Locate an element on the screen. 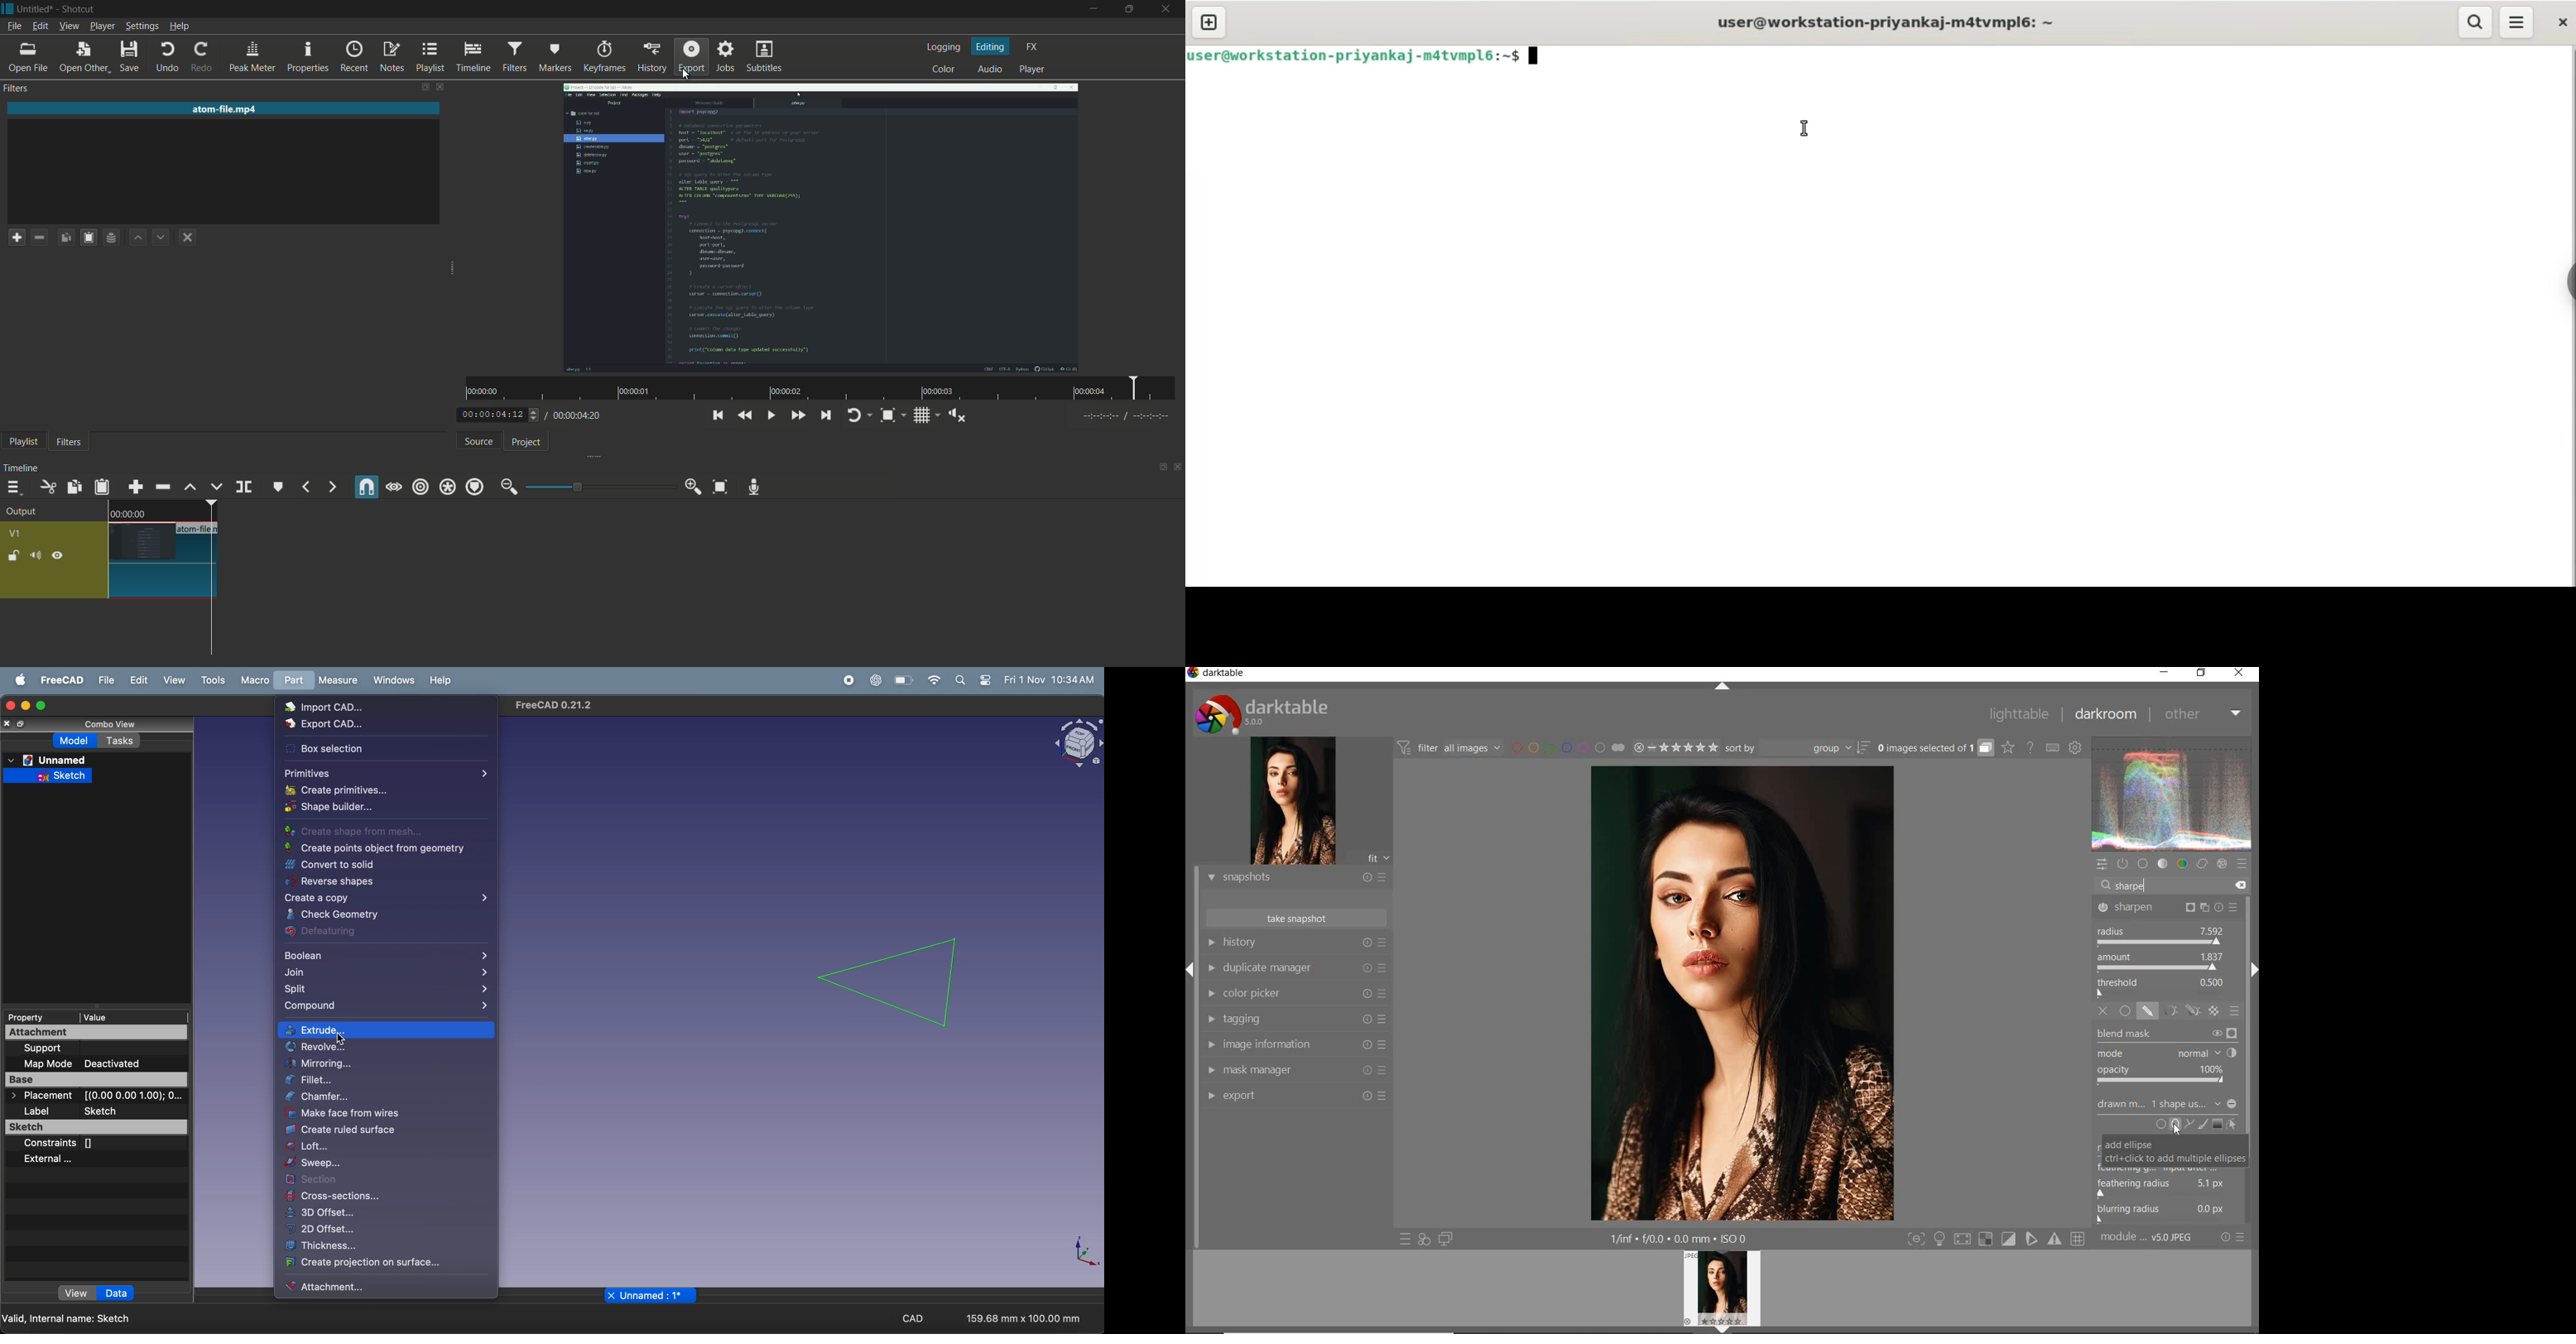 The height and width of the screenshot is (1344, 2576). constraints [] is located at coordinates (86, 1144).